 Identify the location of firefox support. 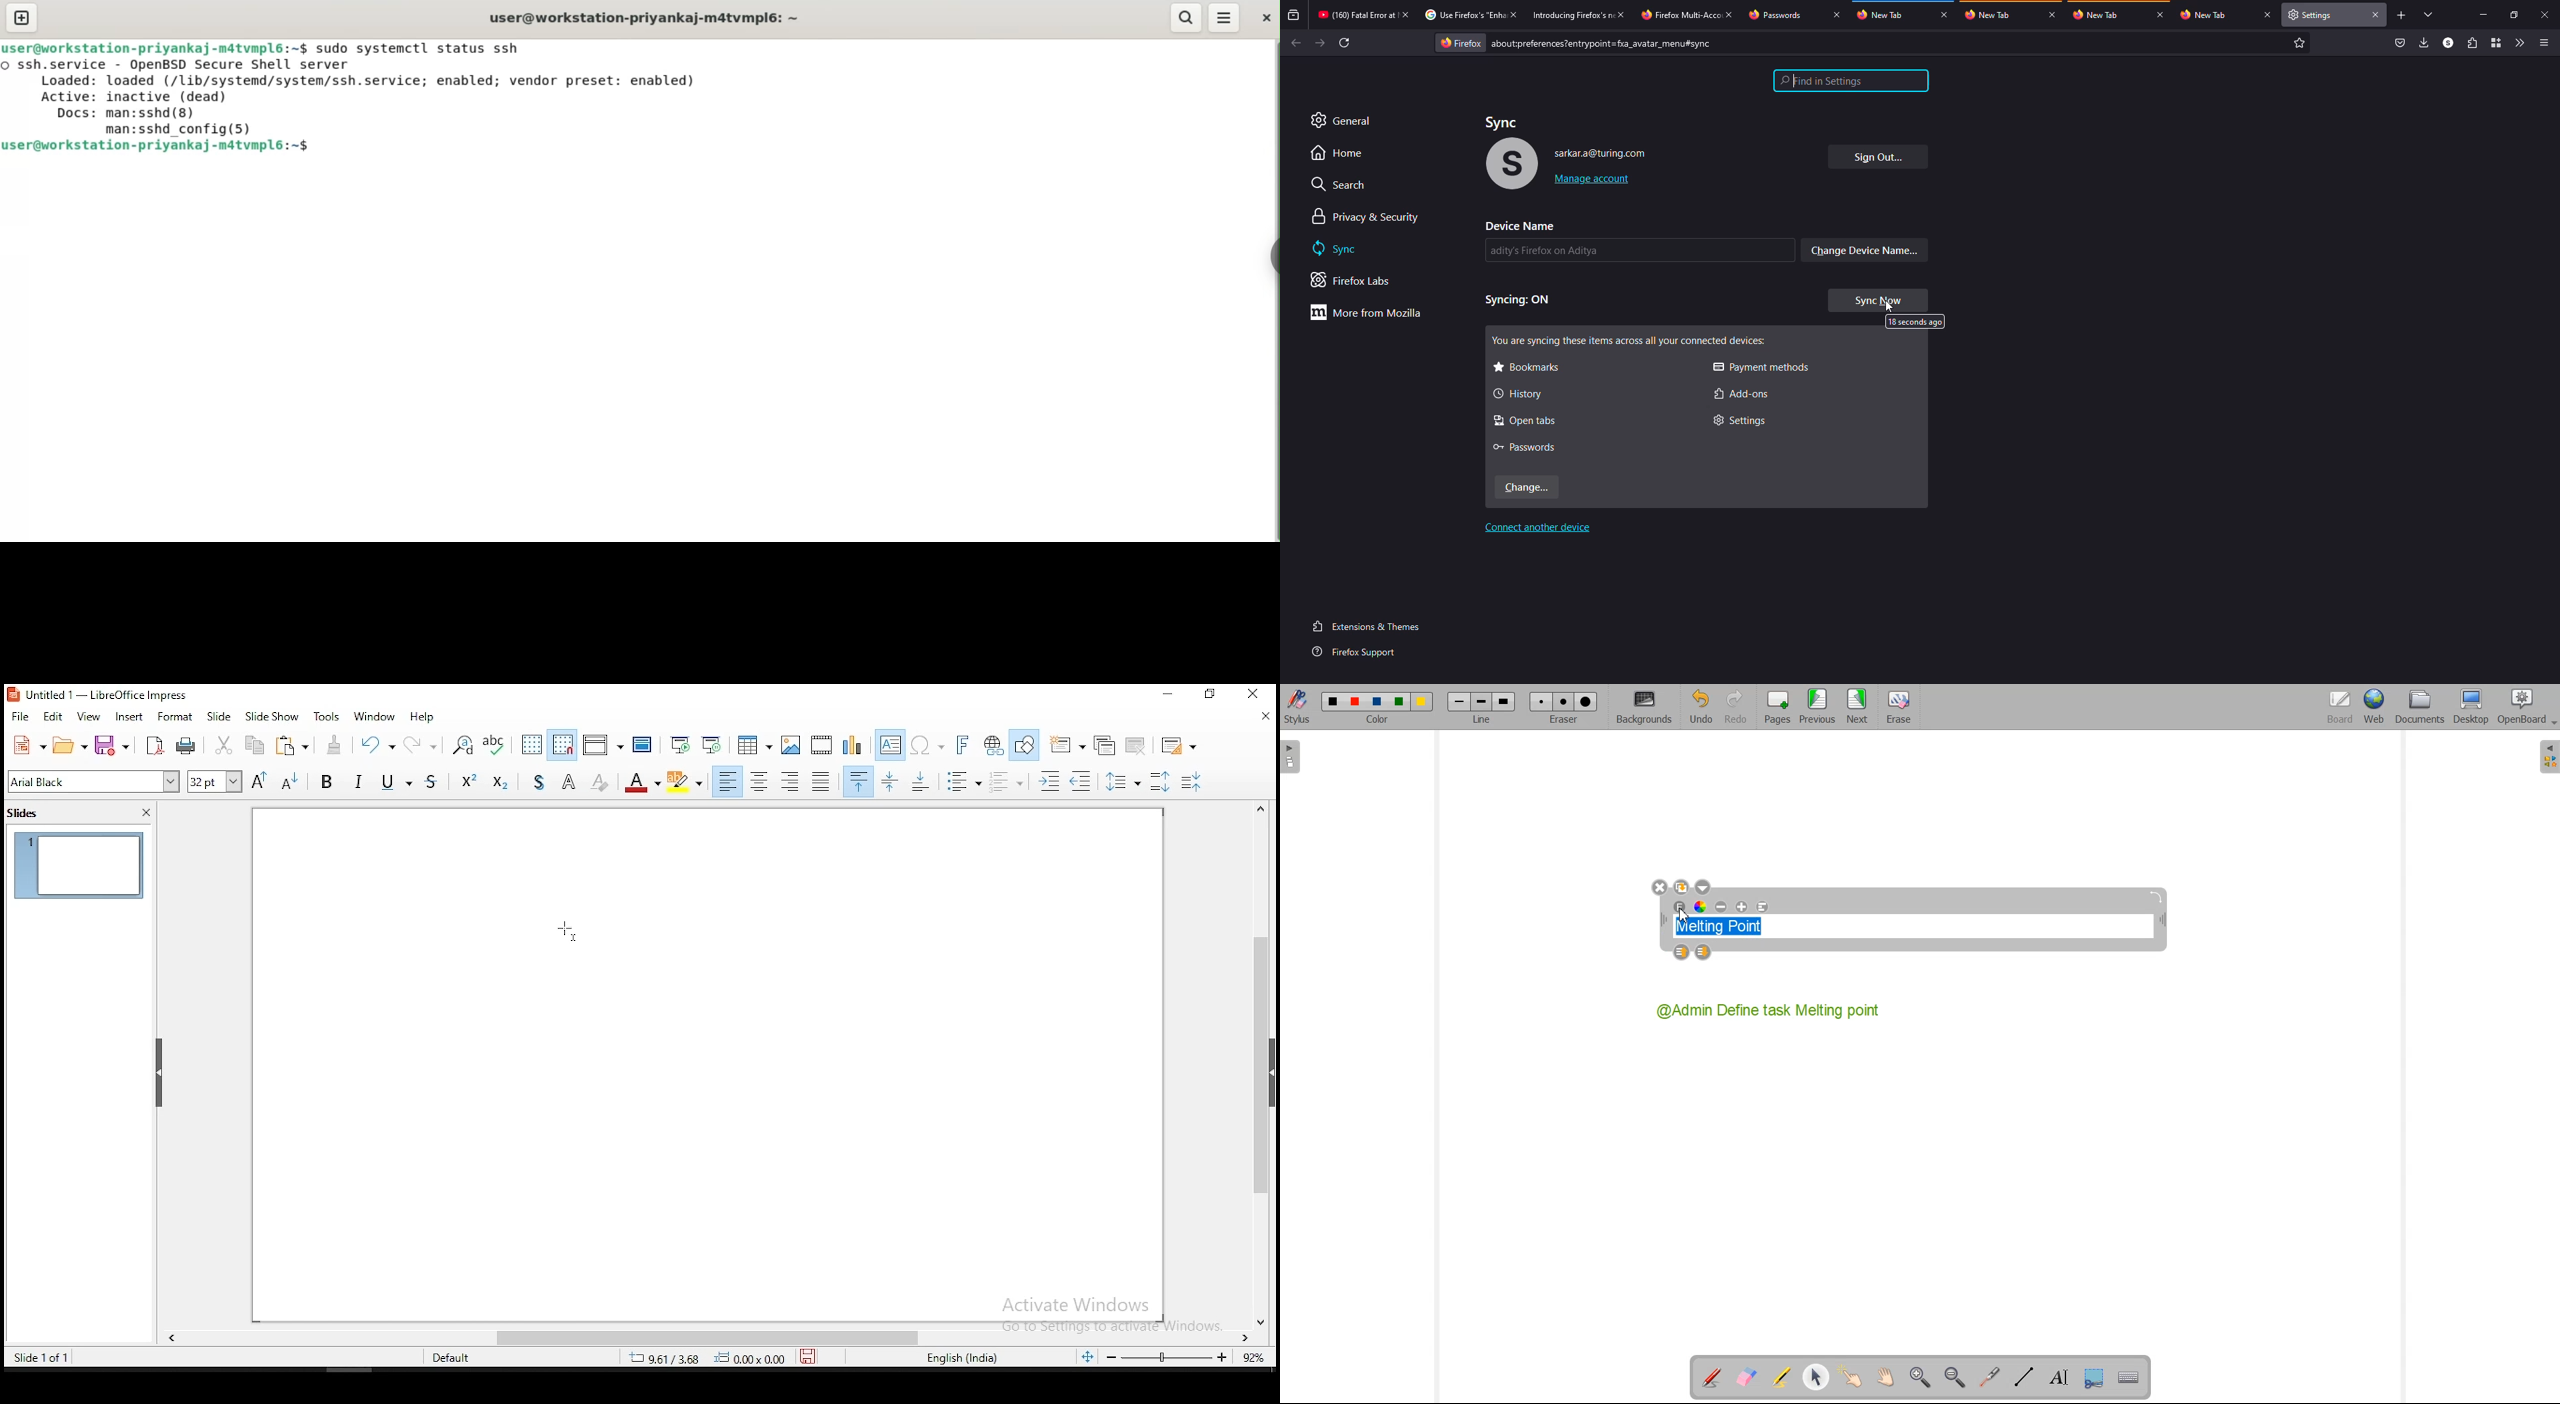
(1357, 653).